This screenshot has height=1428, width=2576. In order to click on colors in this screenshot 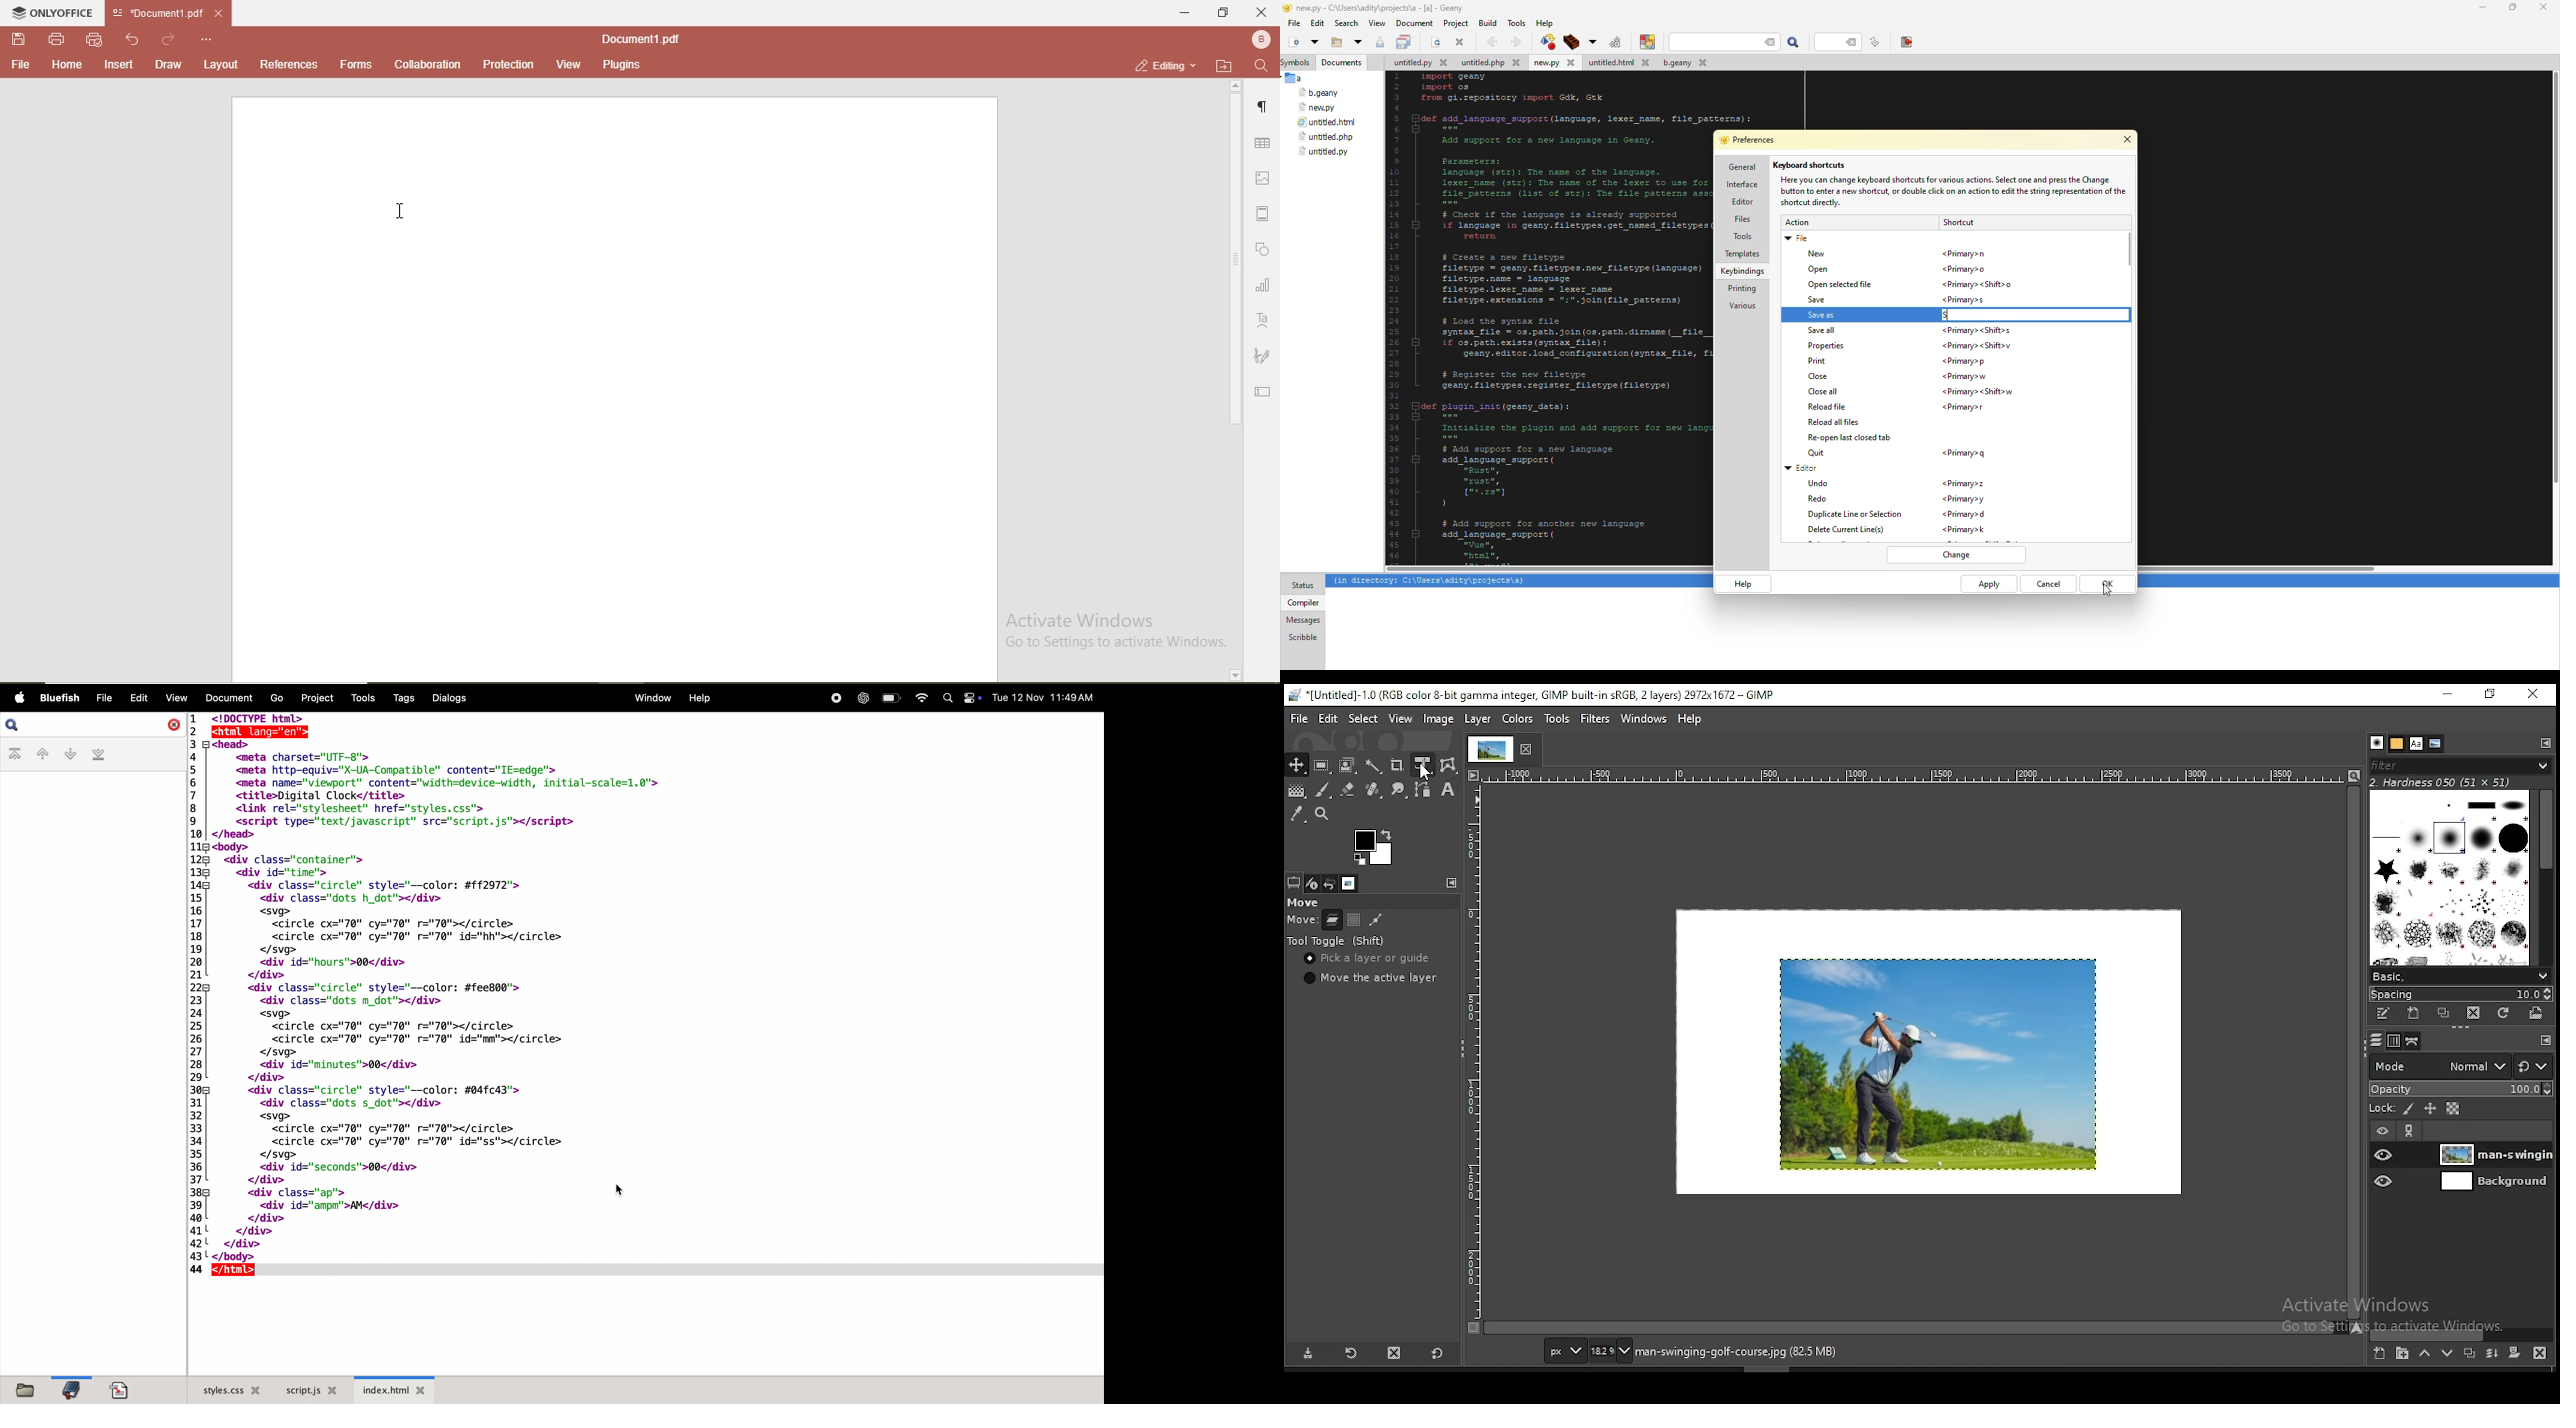, I will do `click(1374, 847)`.